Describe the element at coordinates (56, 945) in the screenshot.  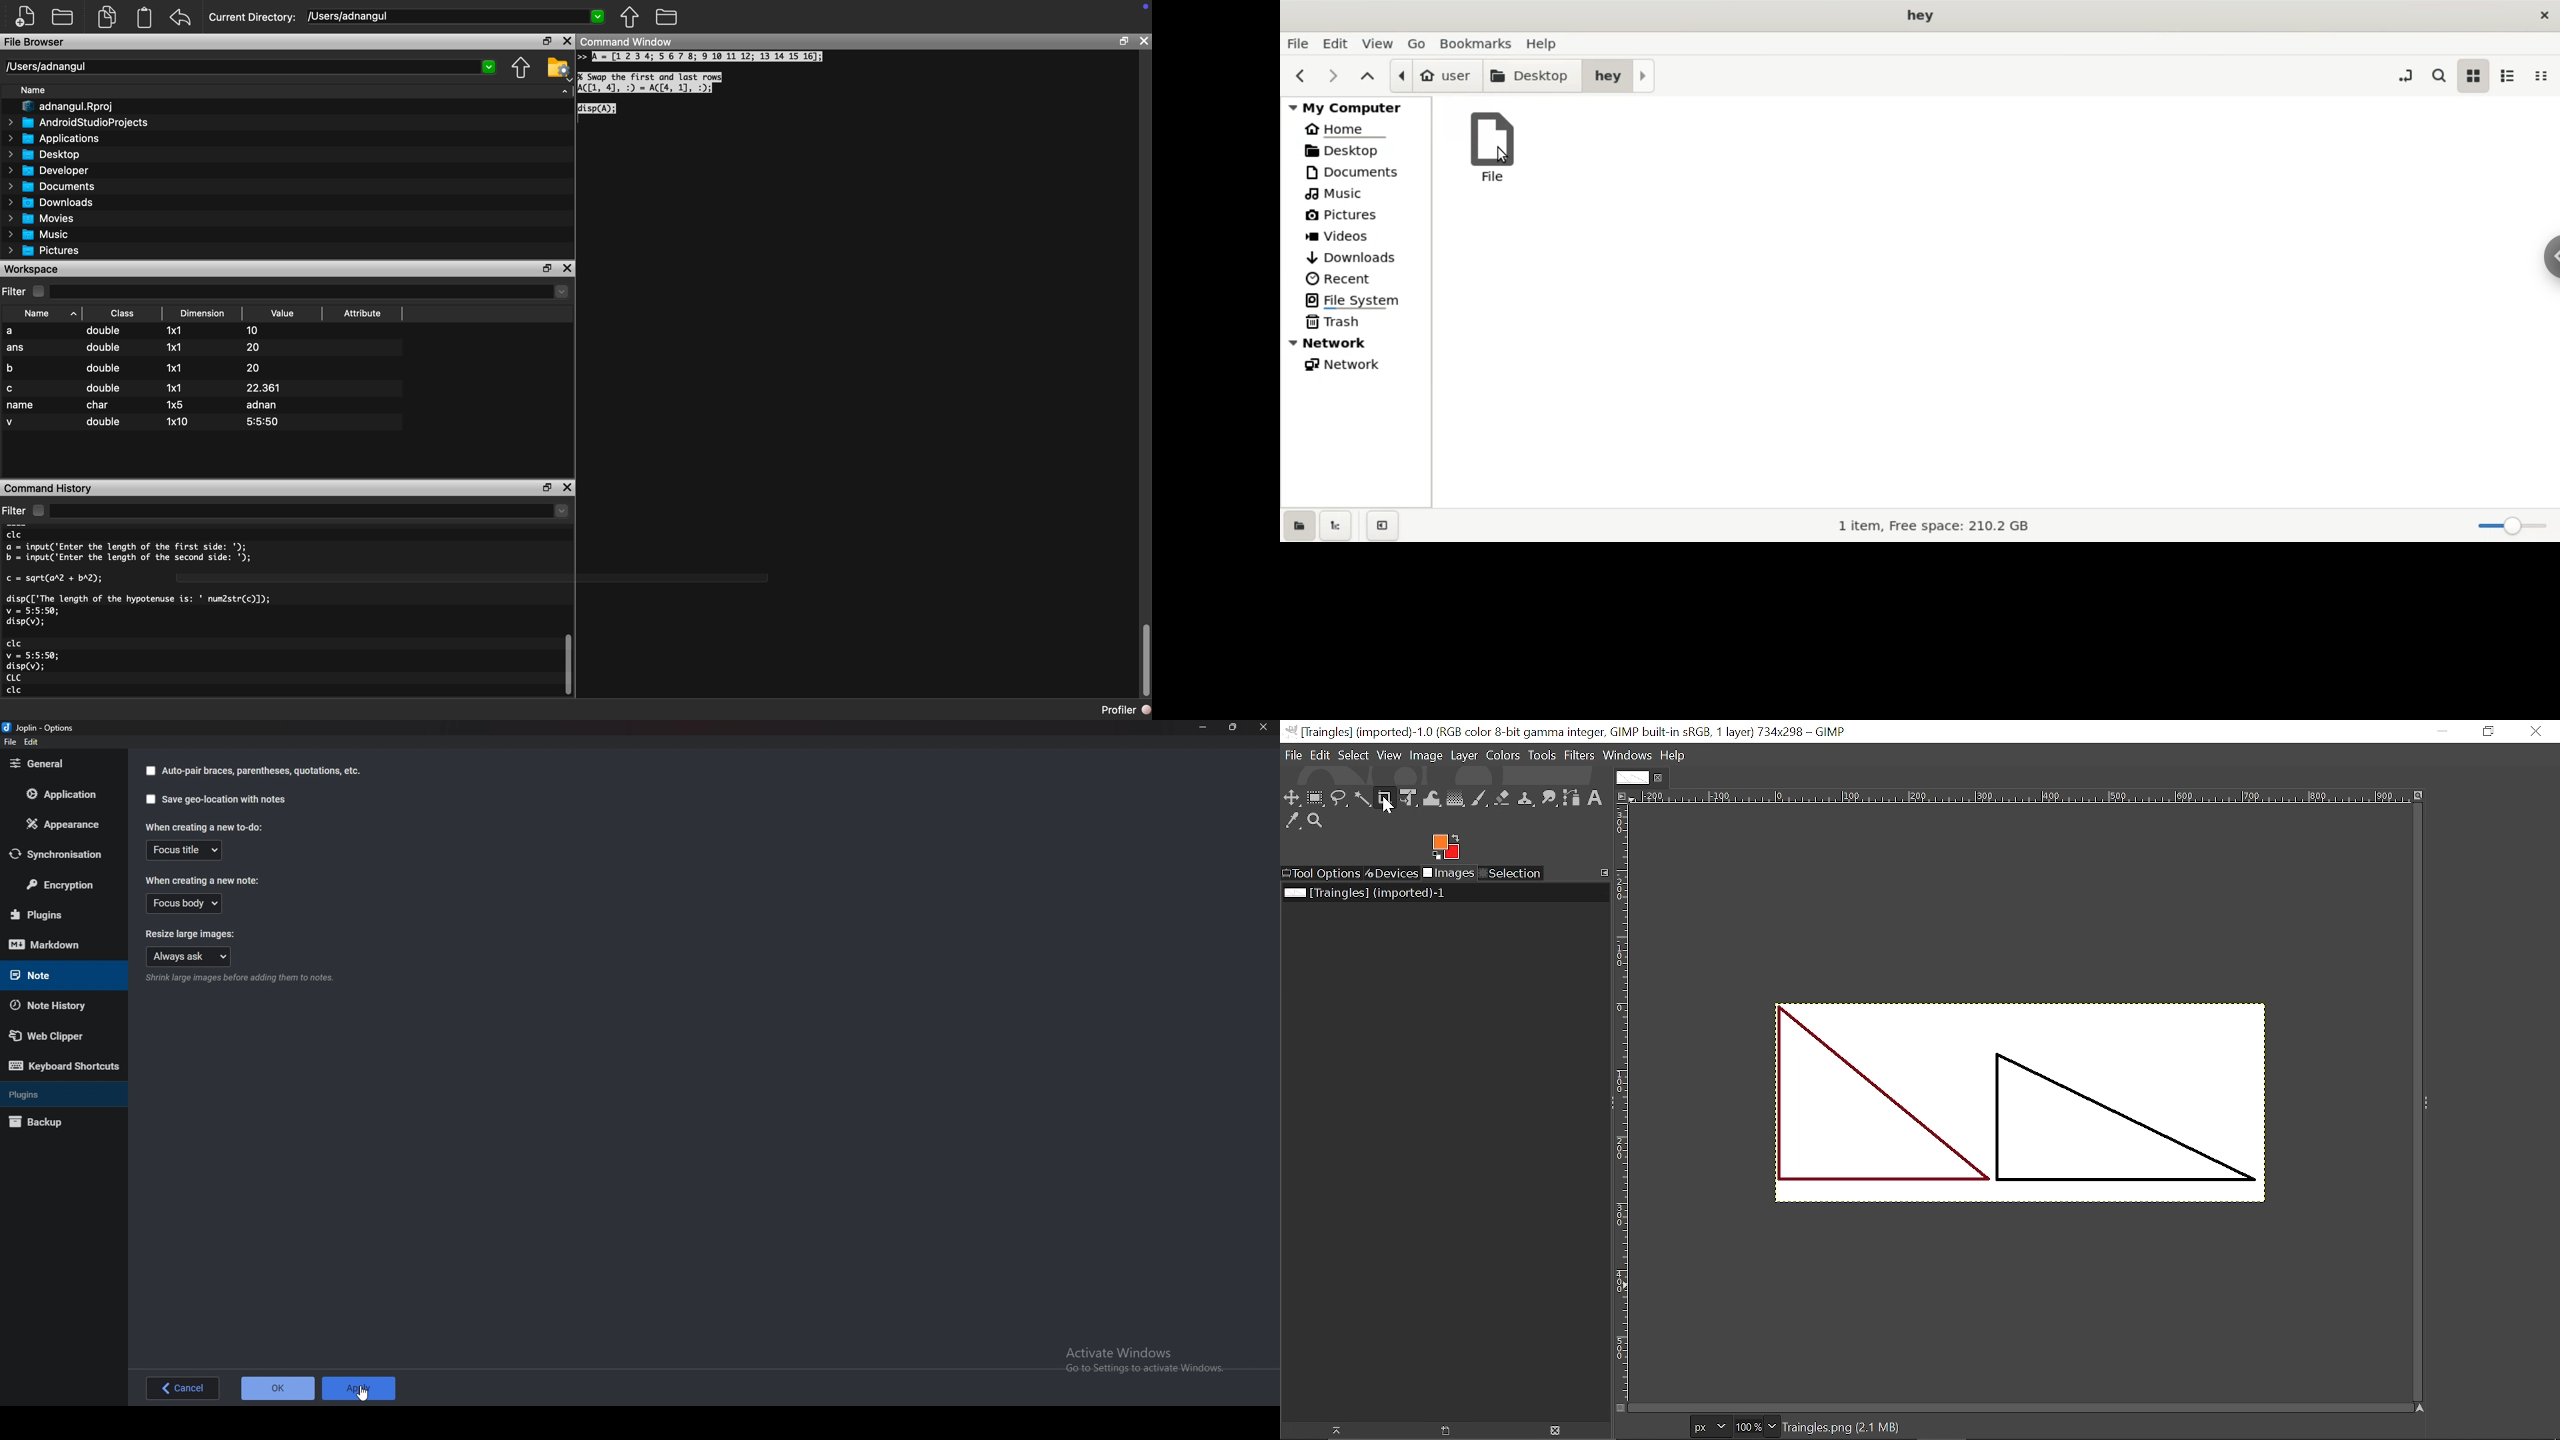
I see `Mark down` at that location.